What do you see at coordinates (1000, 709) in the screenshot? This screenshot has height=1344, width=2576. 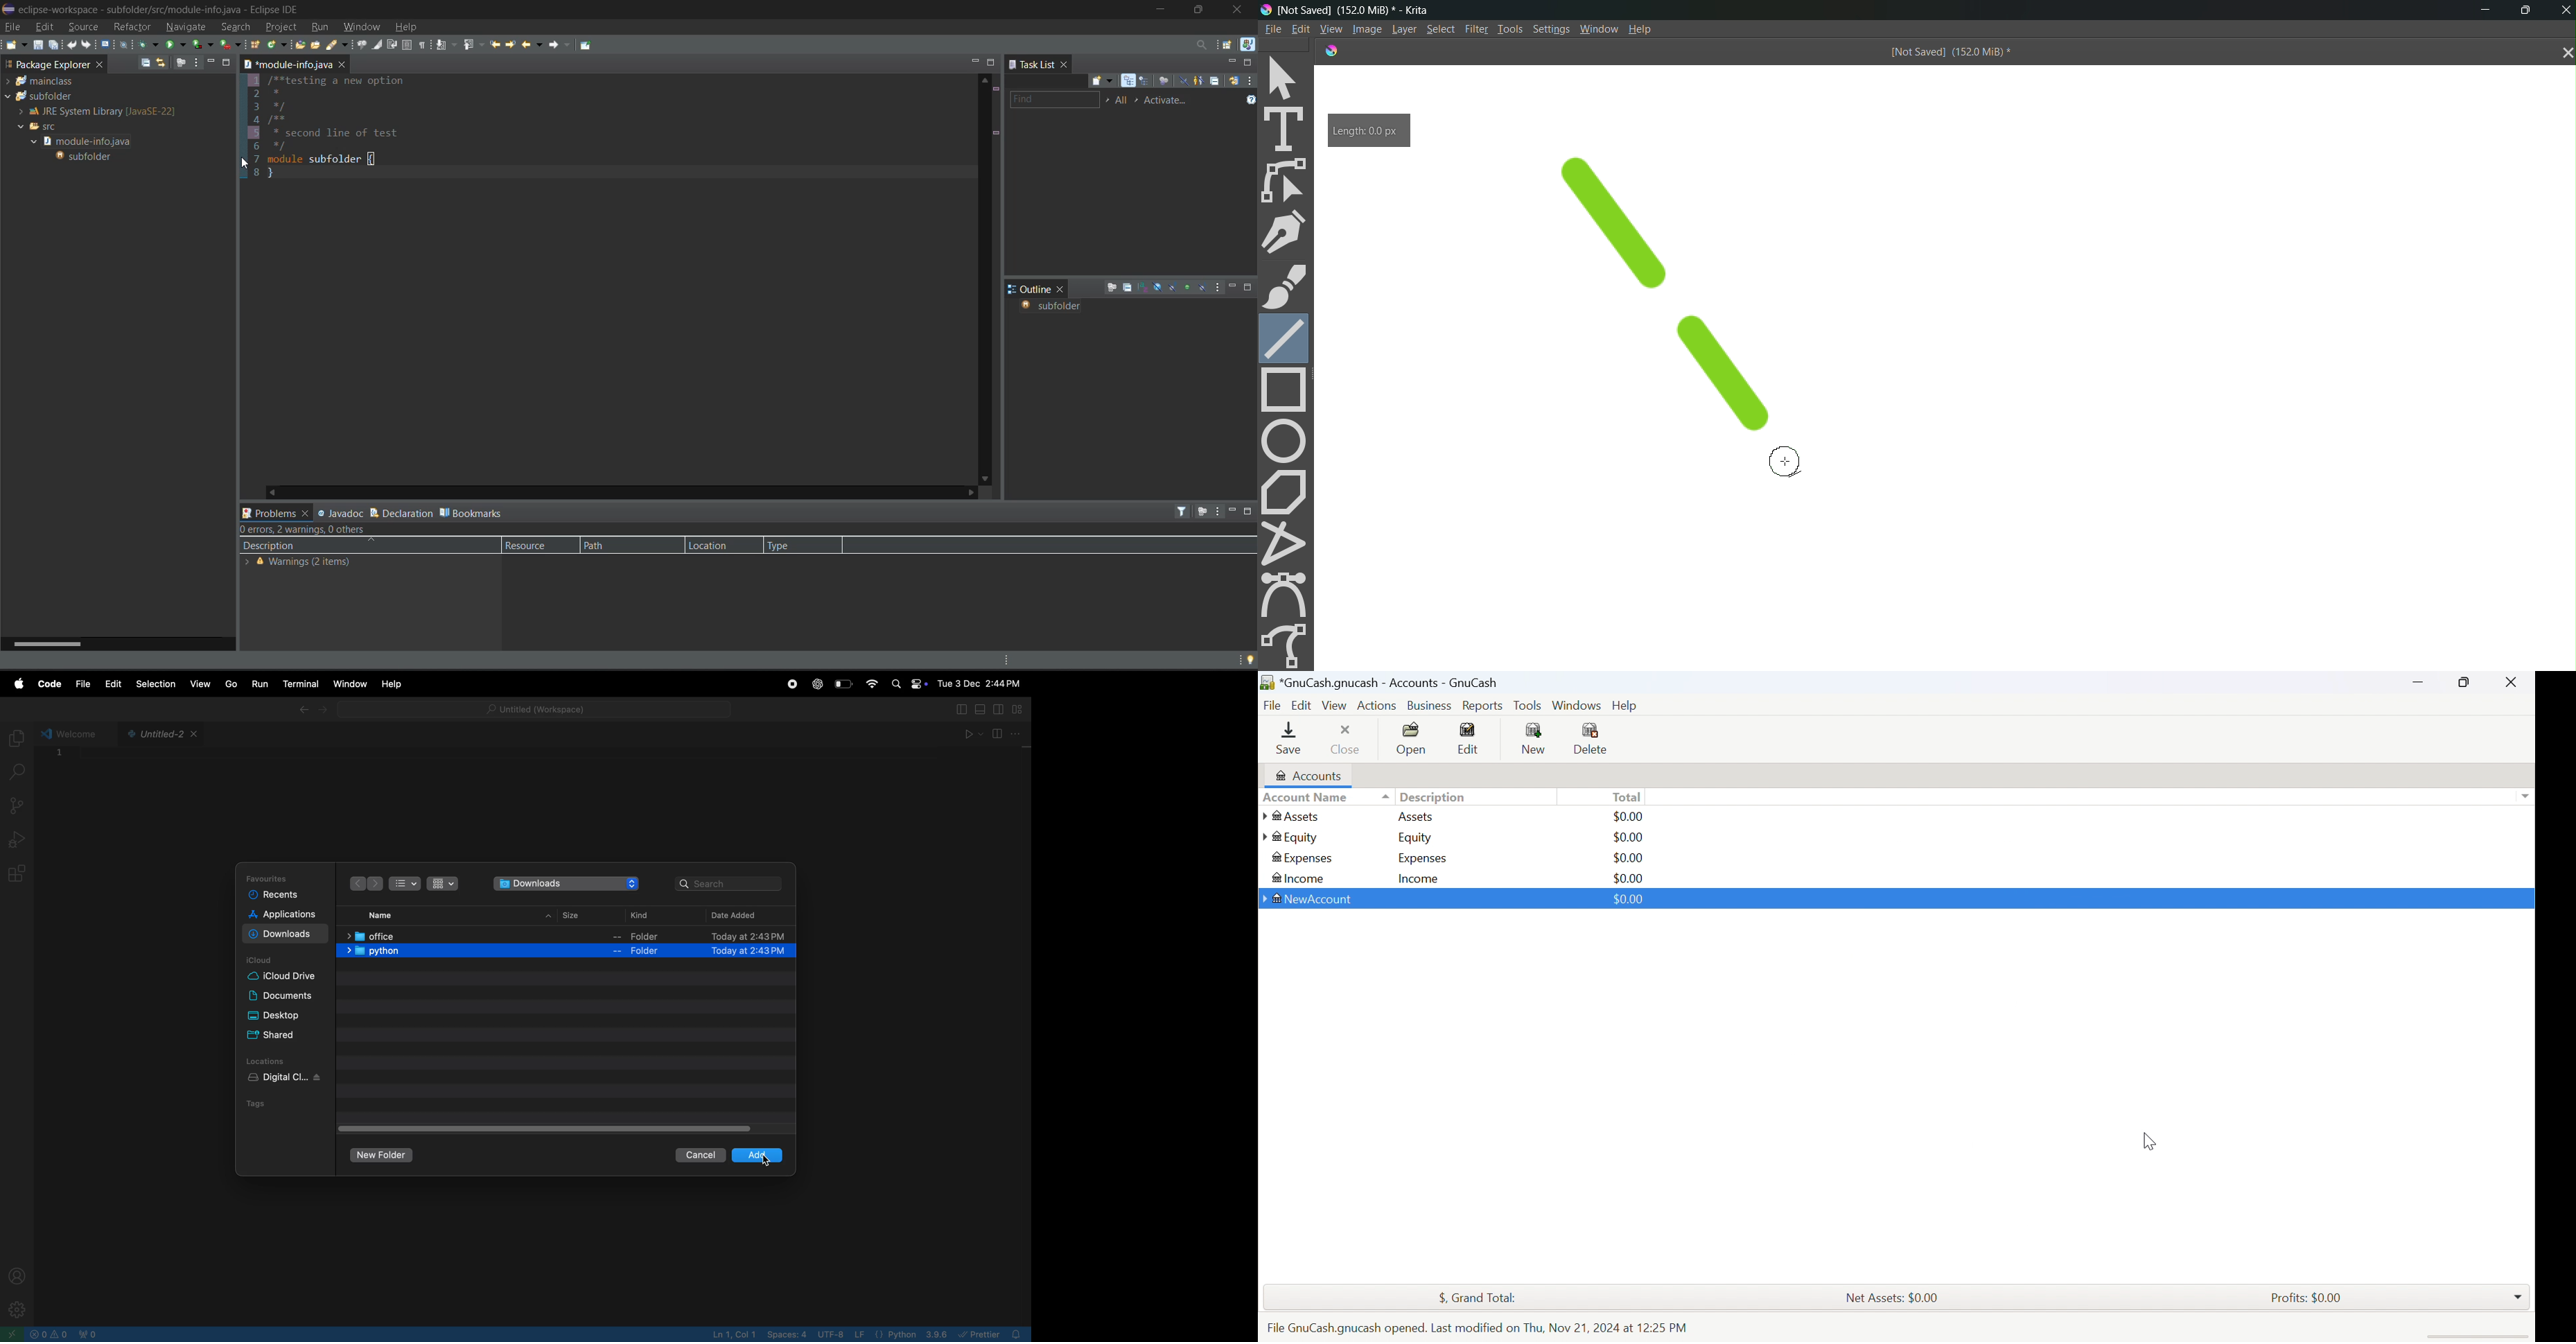 I see `toggle secondary sidebar` at bounding box center [1000, 709].